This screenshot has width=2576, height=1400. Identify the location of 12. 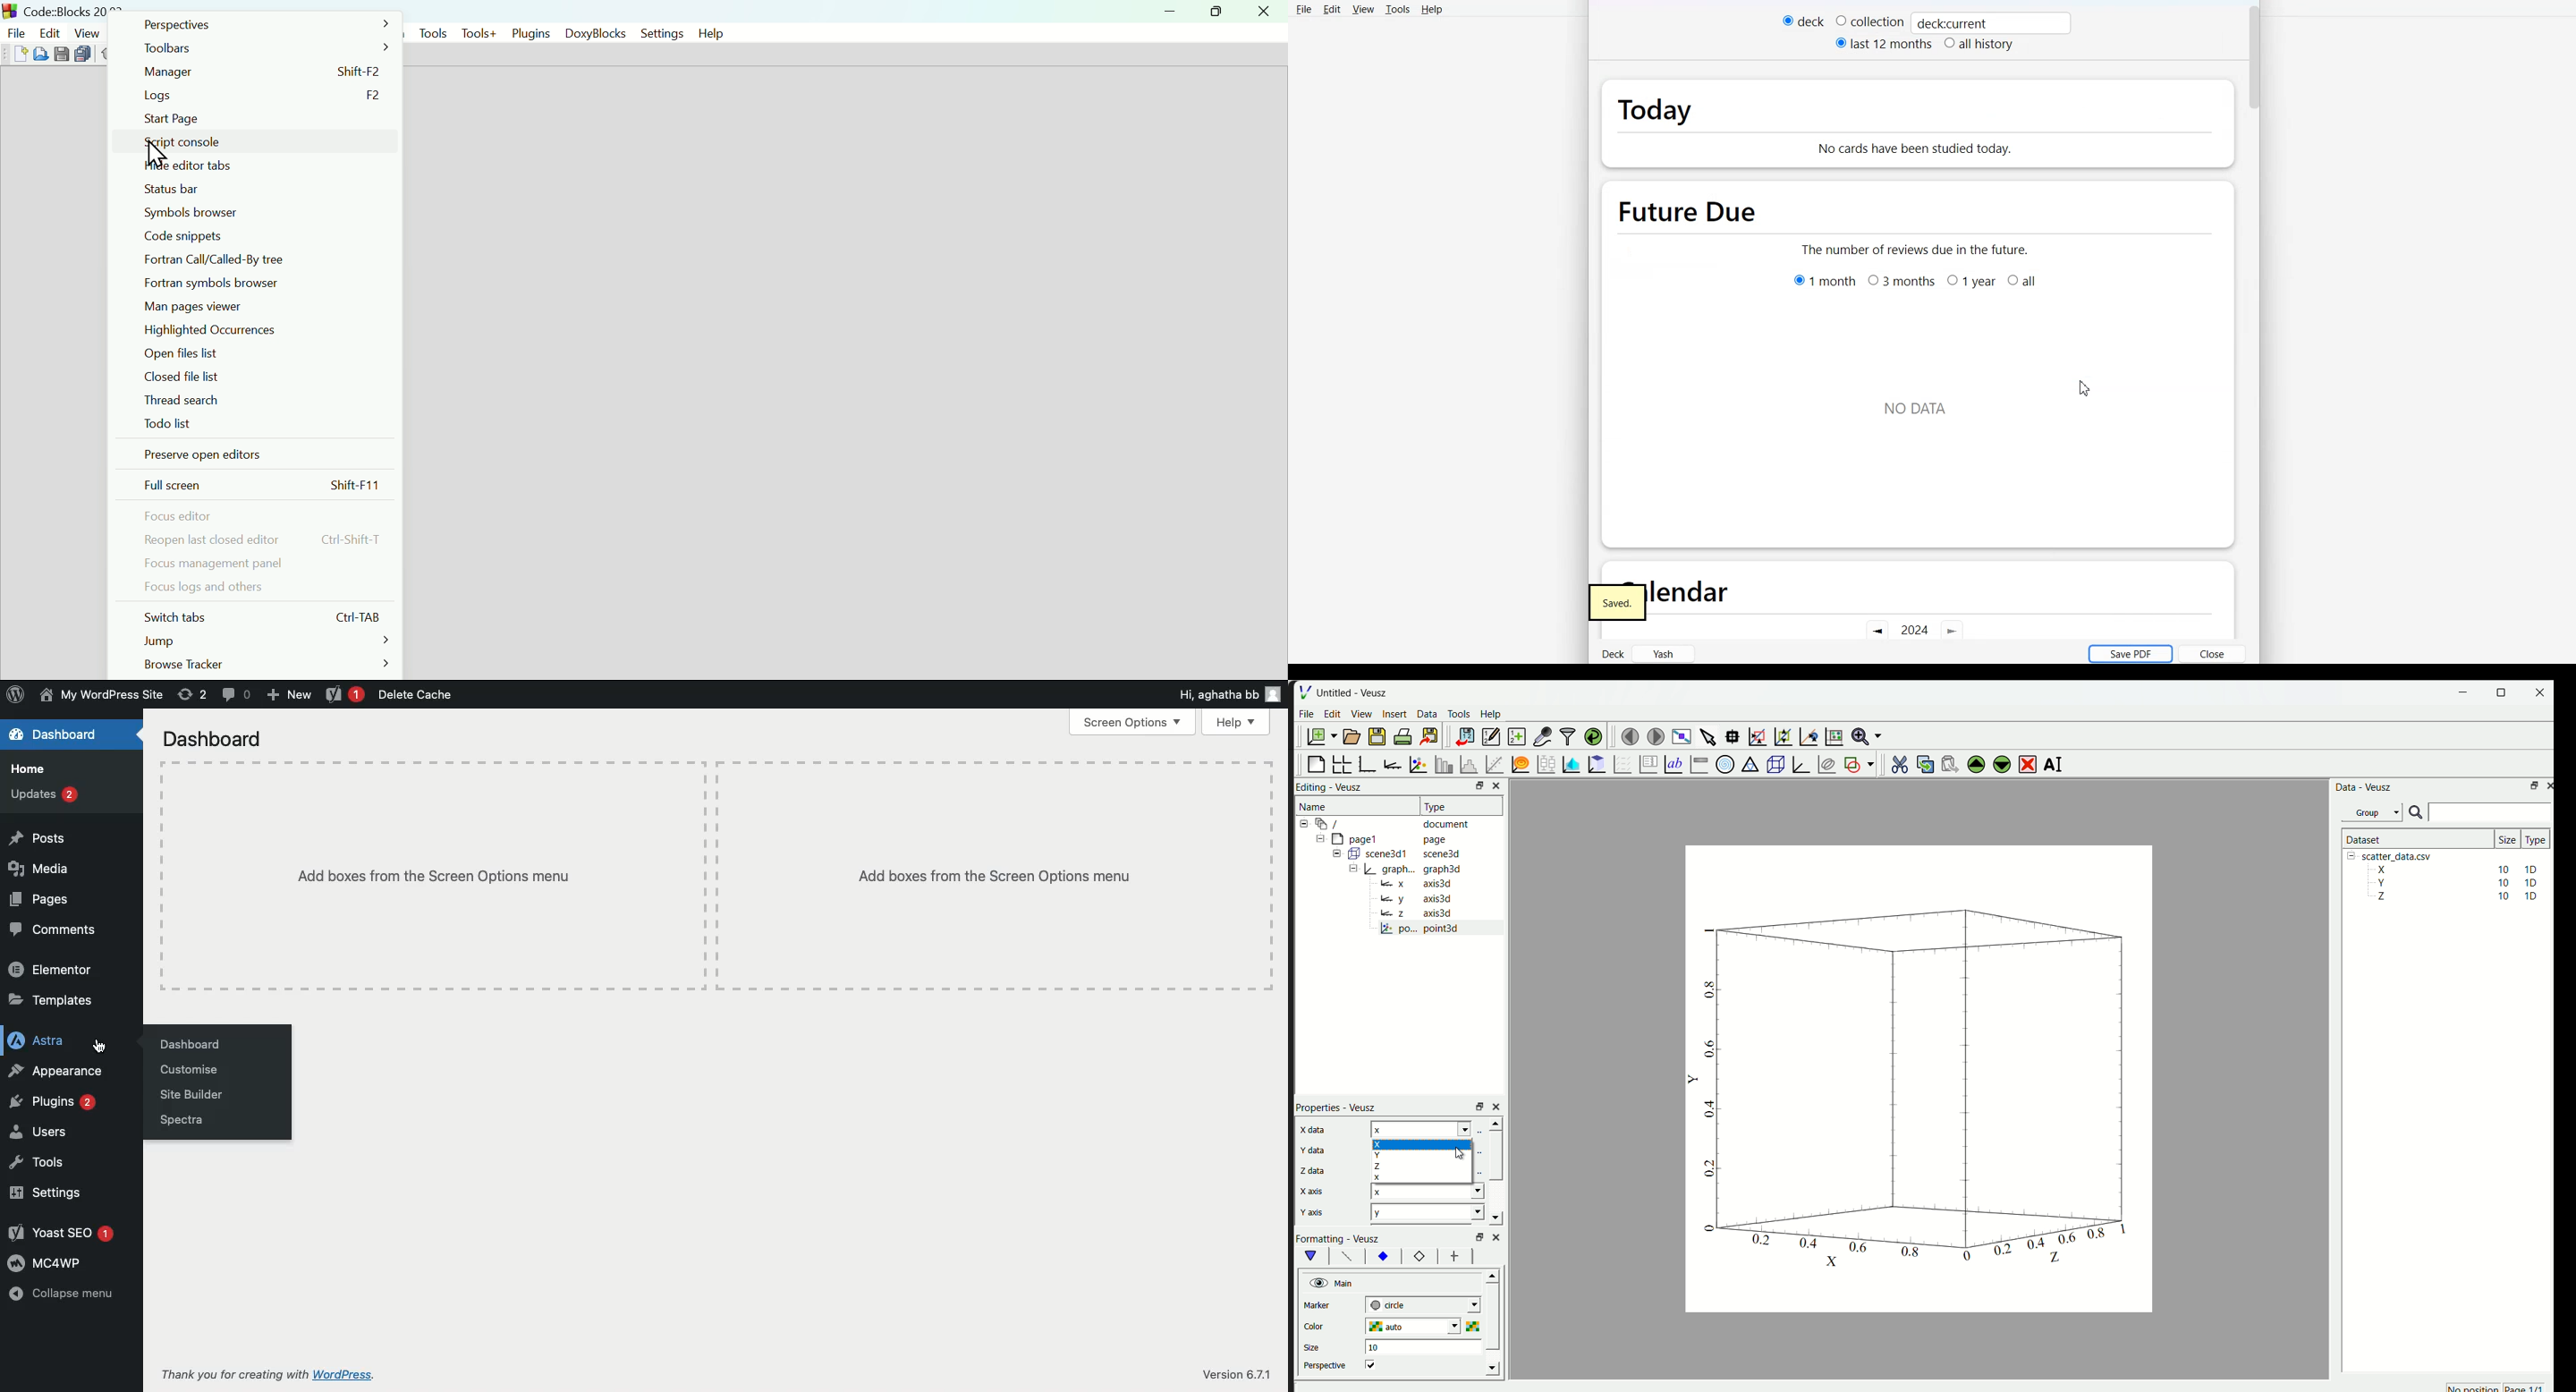
(1415, 1256).